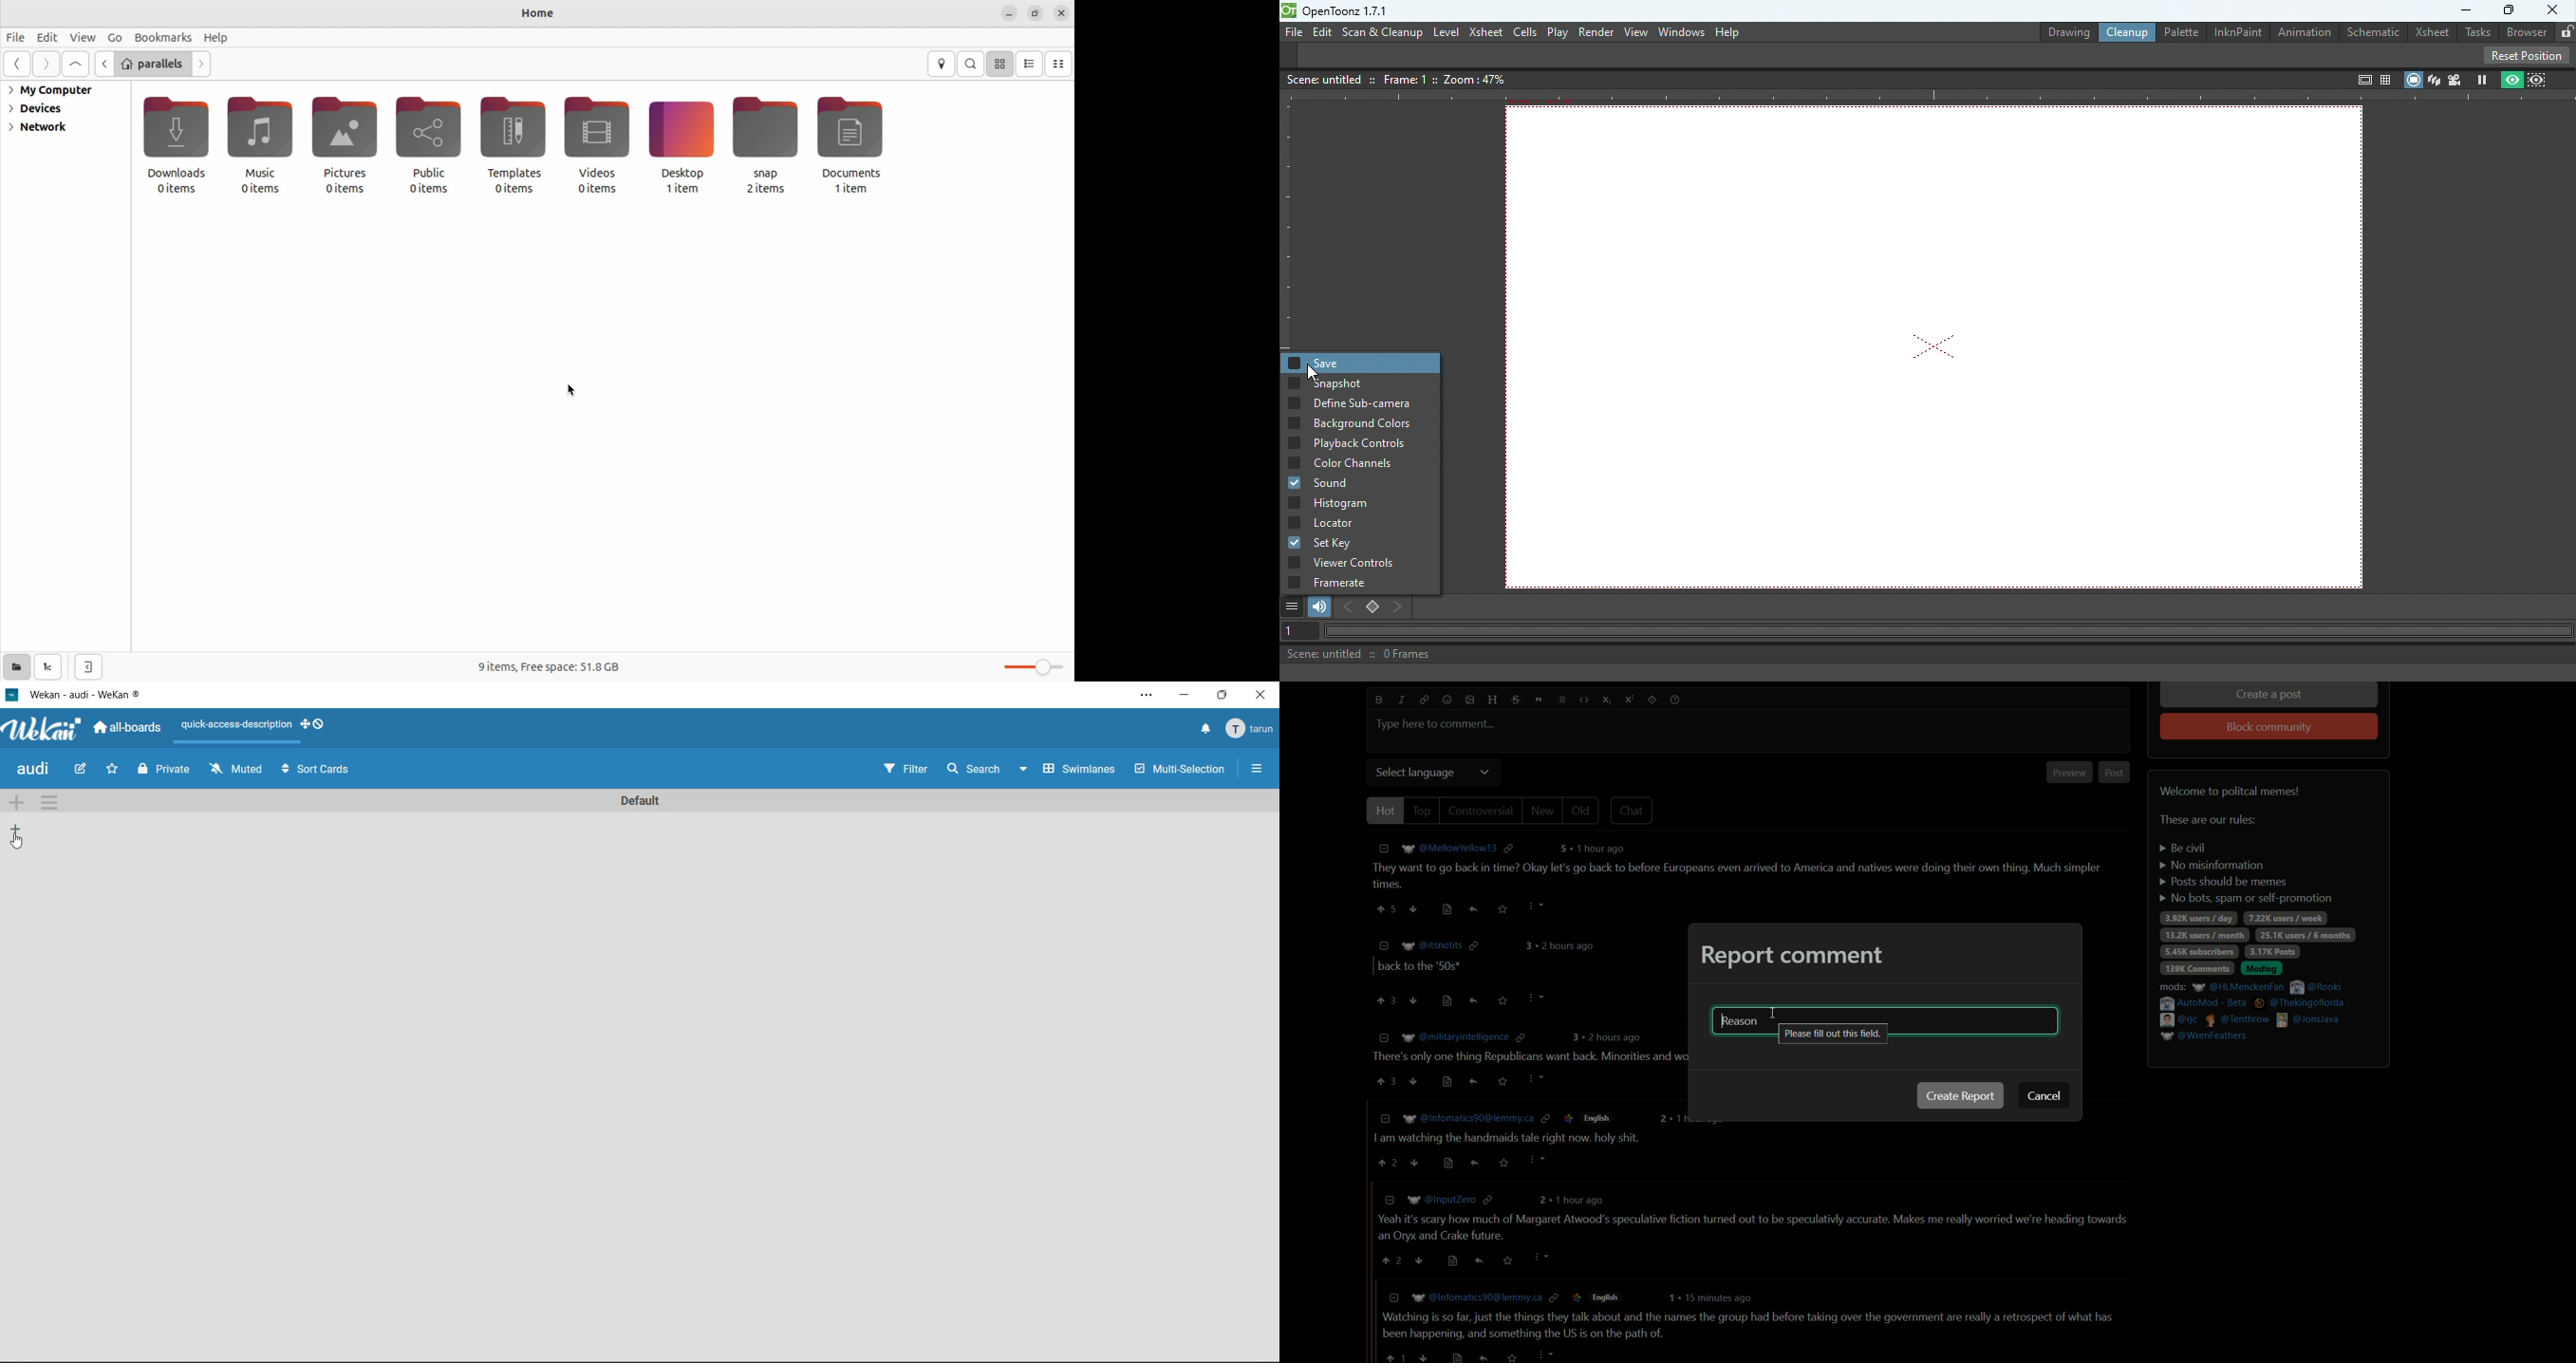 The height and width of the screenshot is (1372, 2576). What do you see at coordinates (1562, 946) in the screenshot?
I see `comment time` at bounding box center [1562, 946].